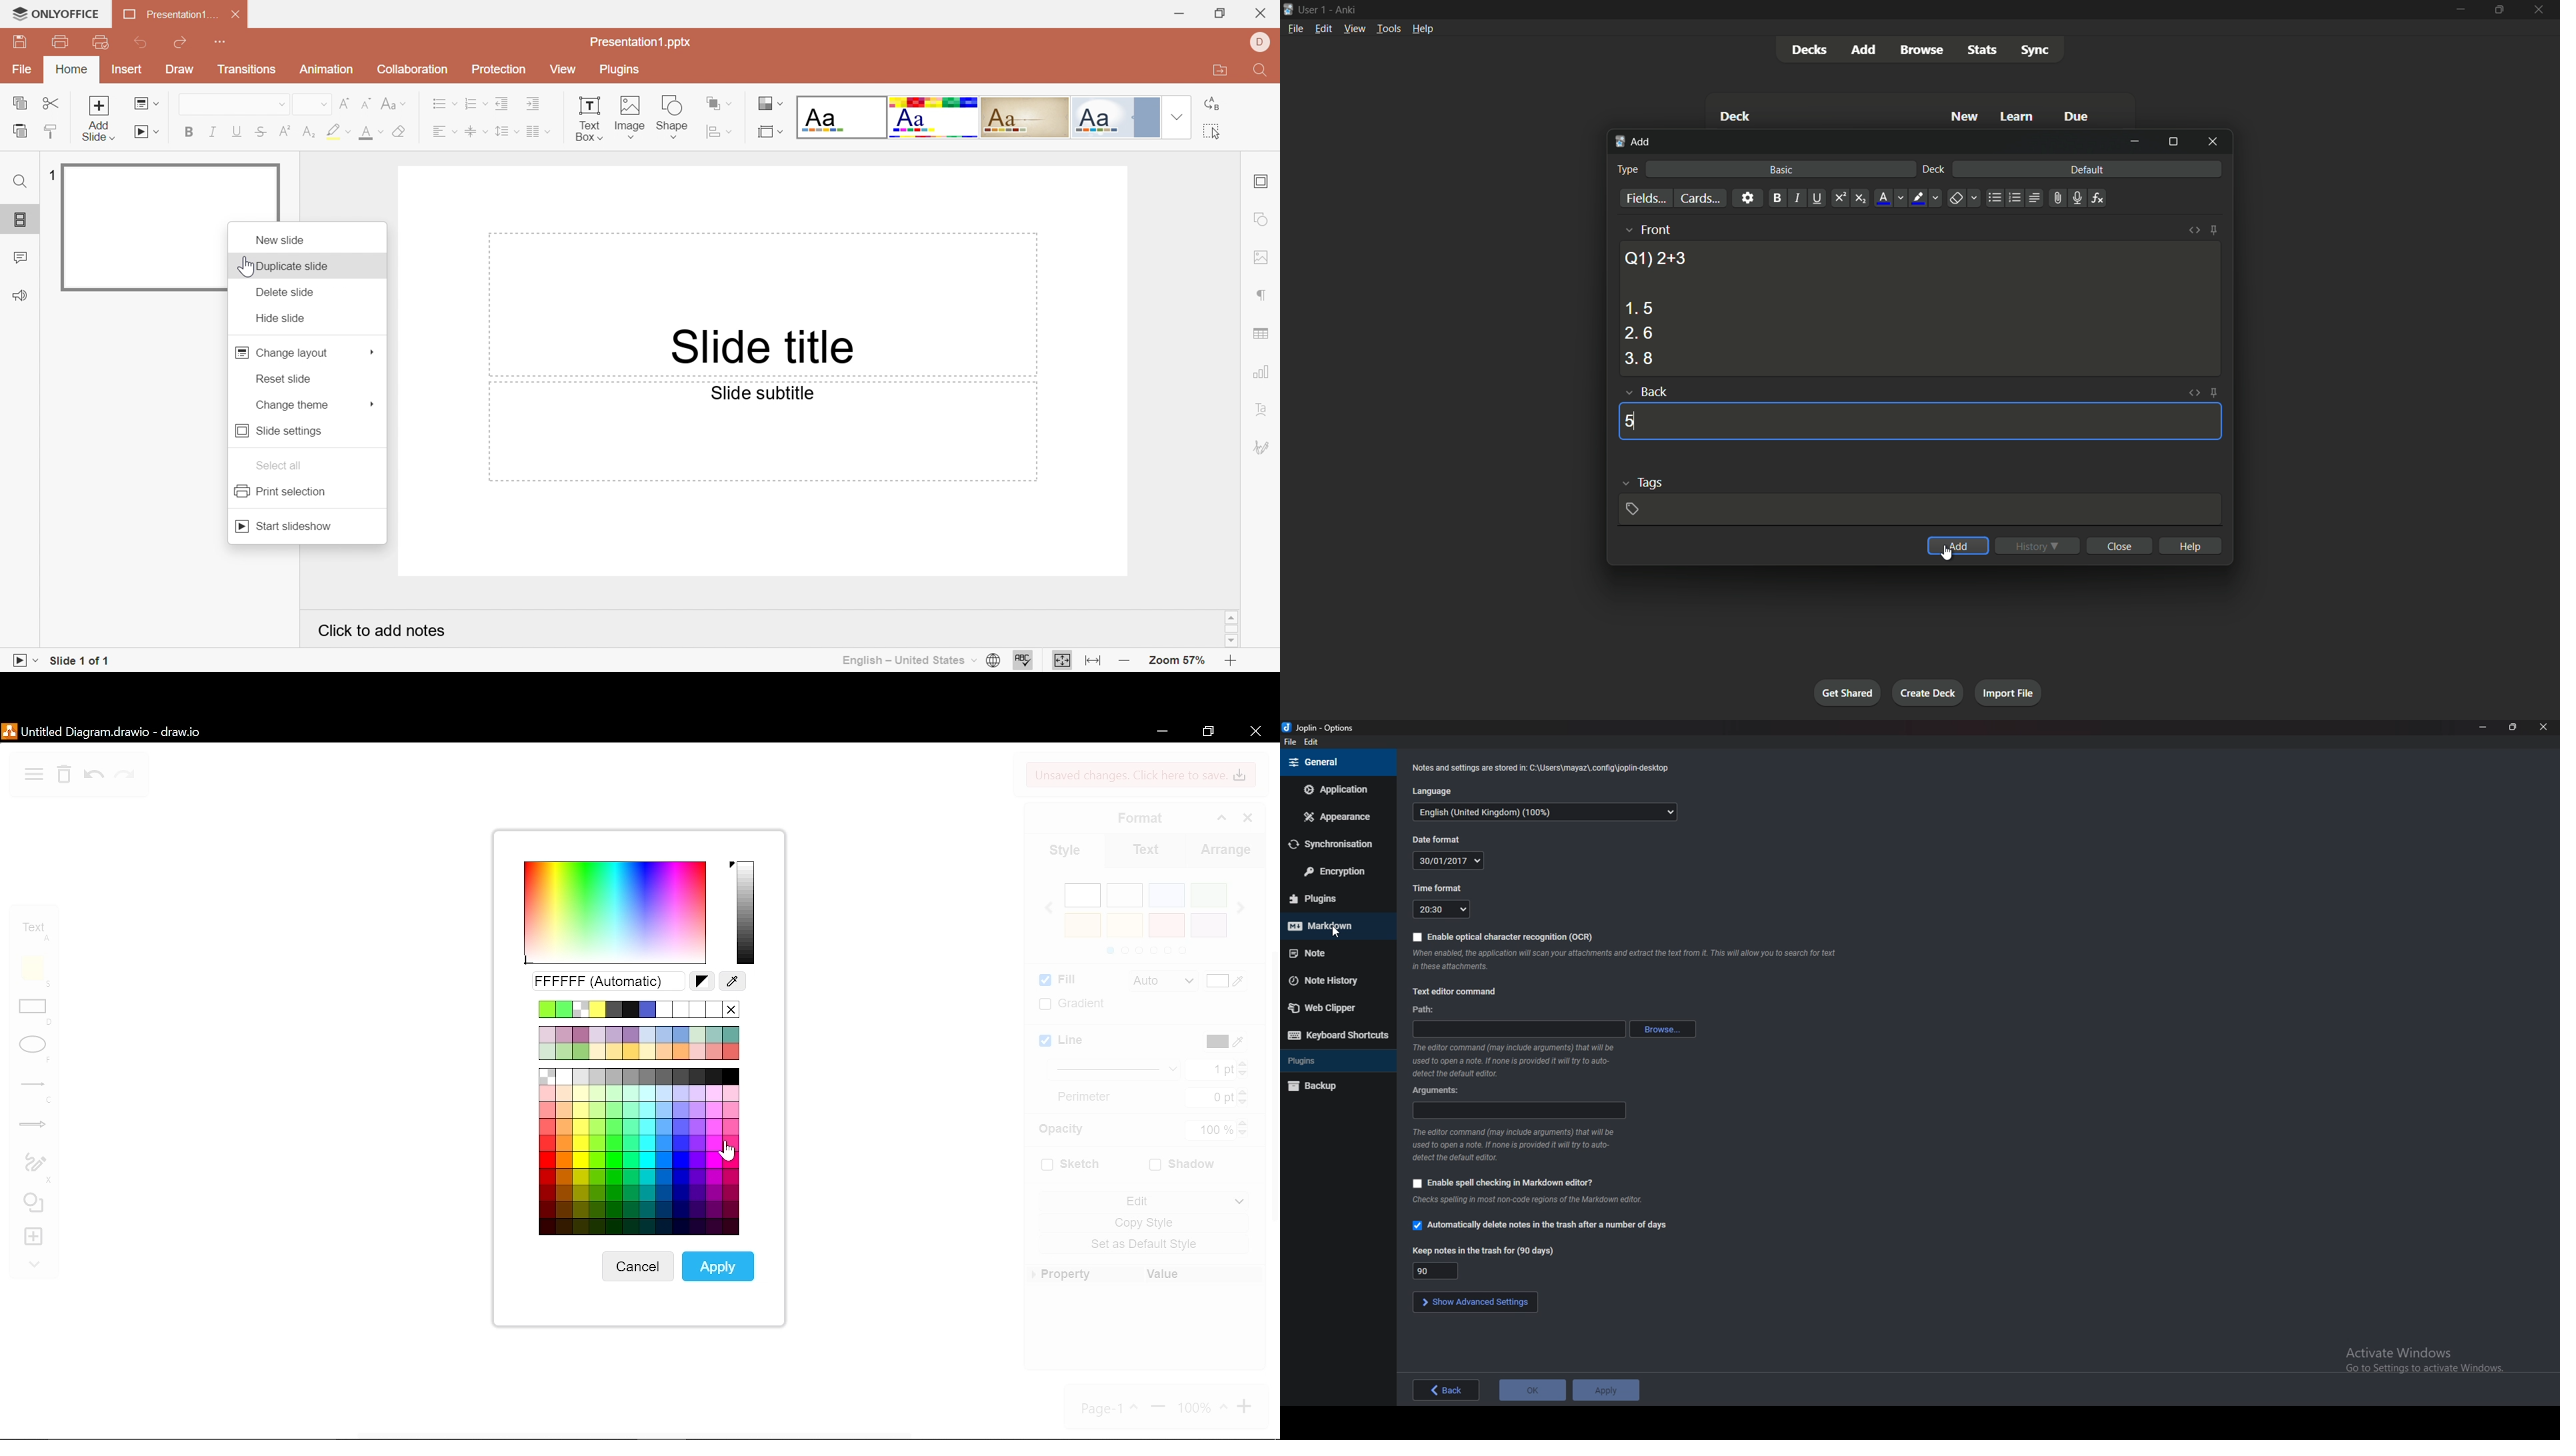 This screenshot has width=2576, height=1456. I want to click on minimize, so click(2483, 727).